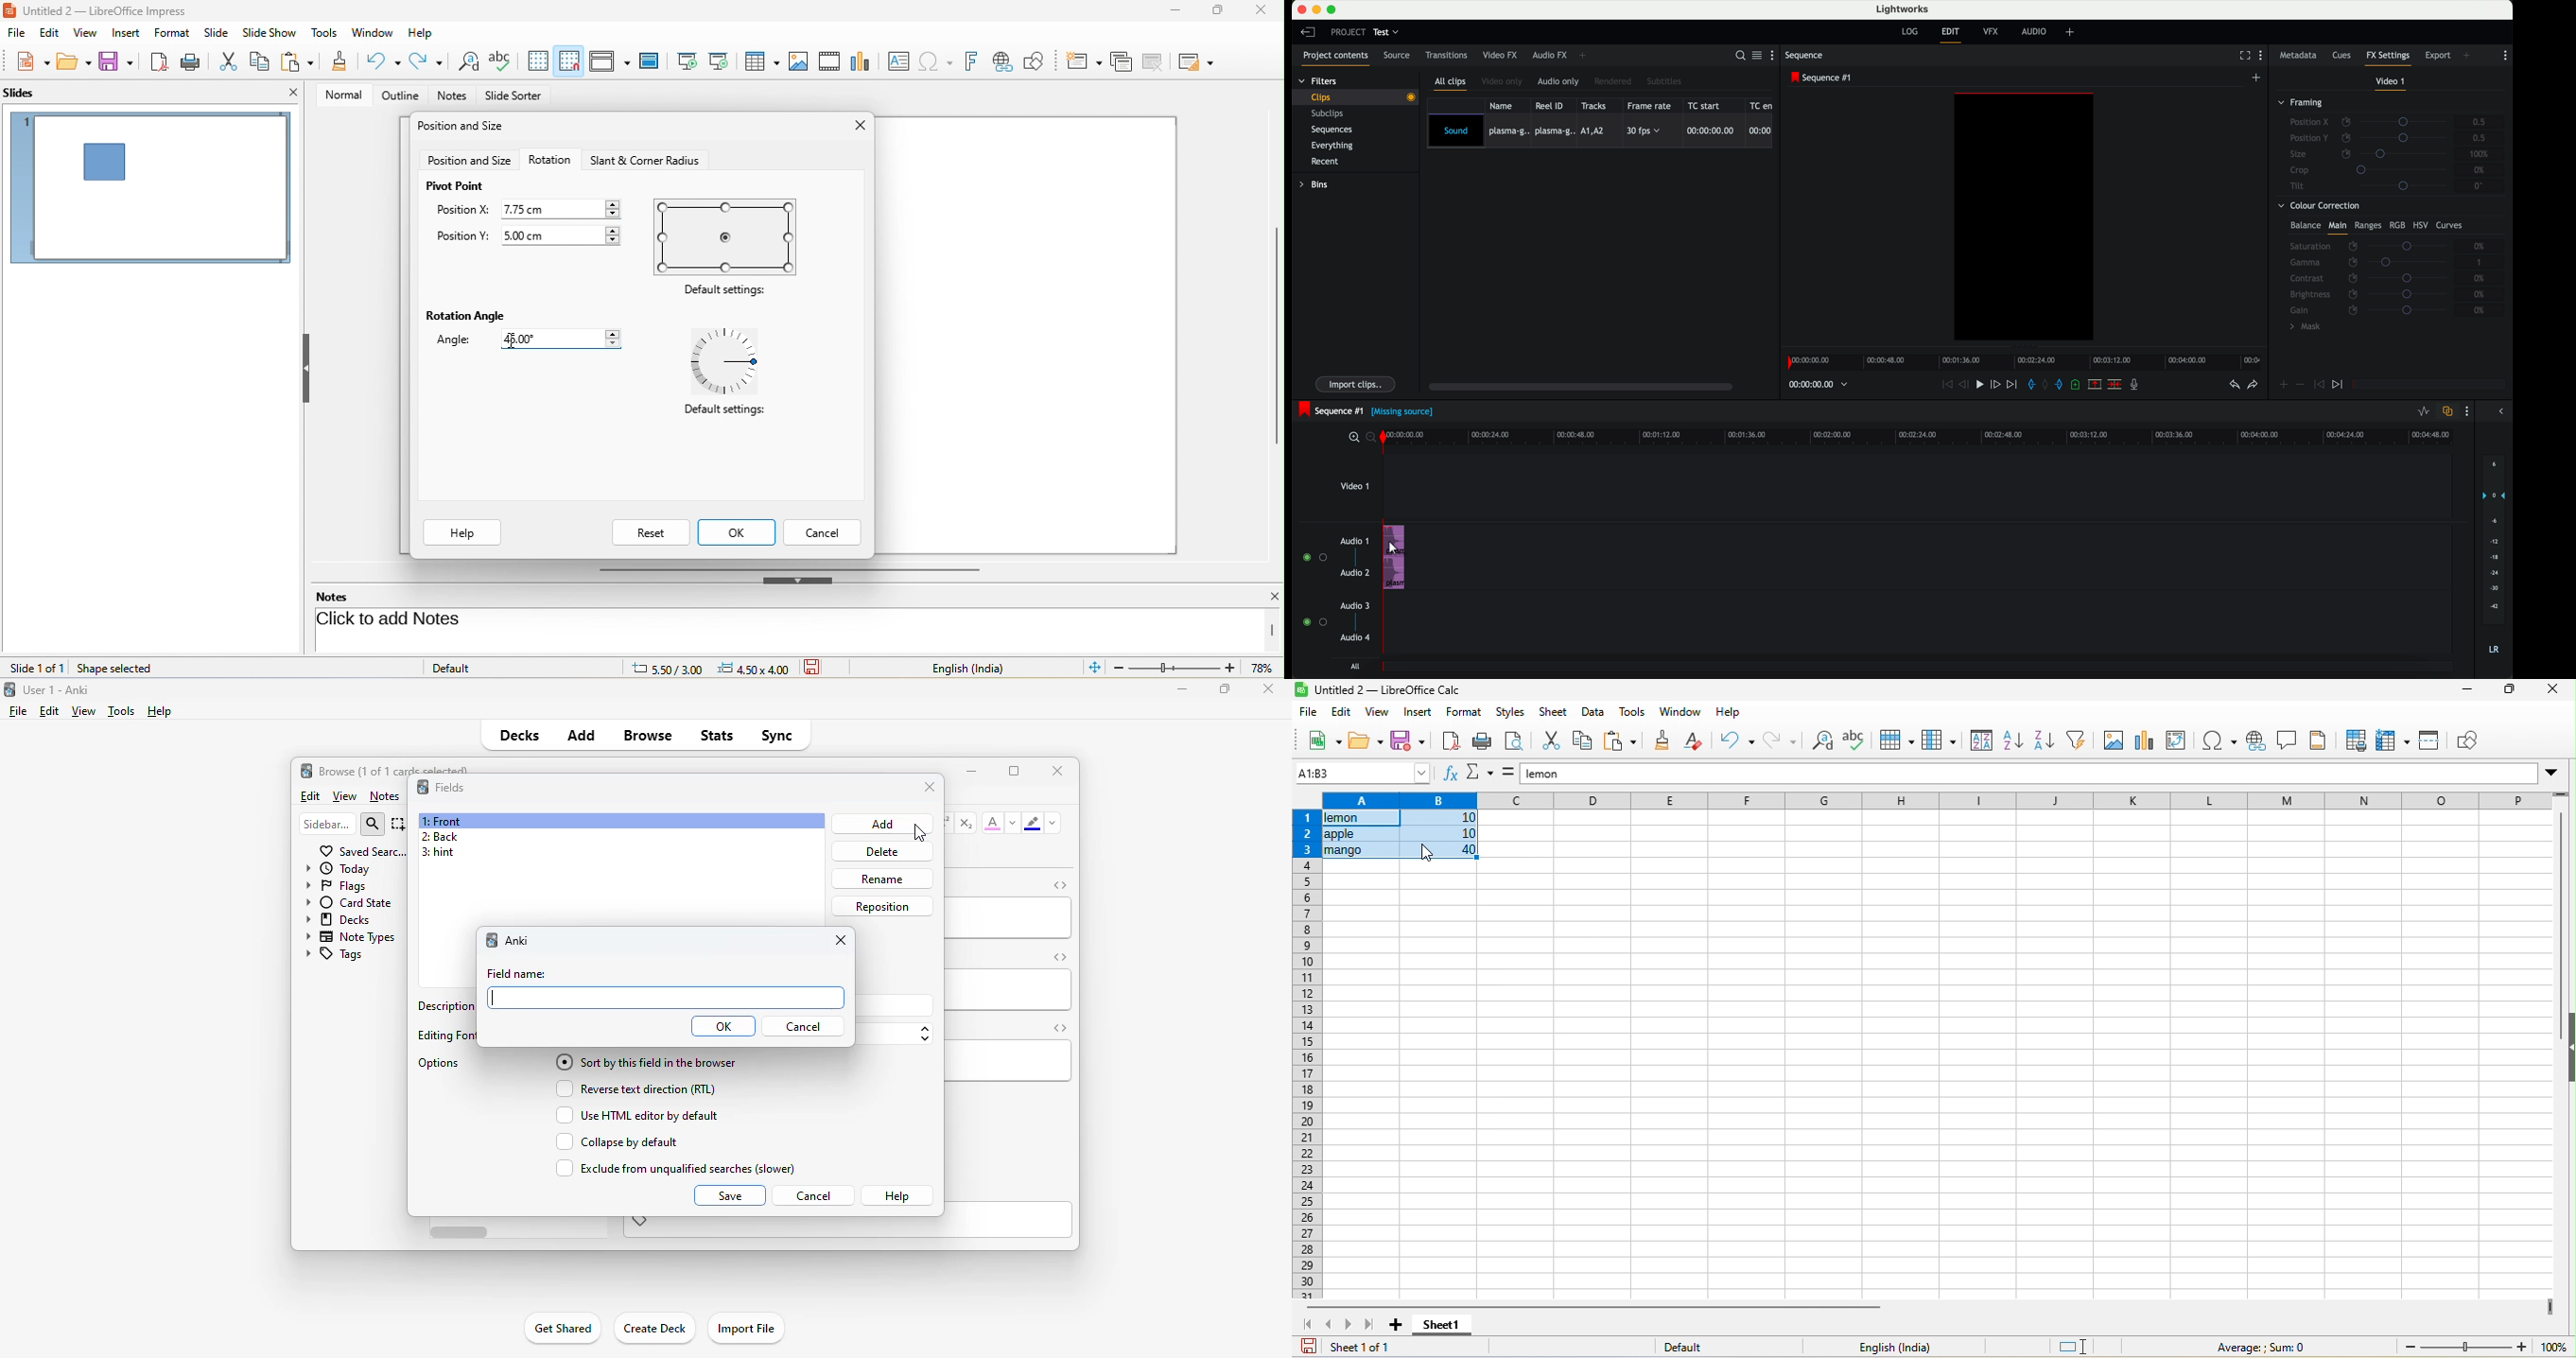 The height and width of the screenshot is (1372, 2576). I want to click on maximize, so click(1225, 688).